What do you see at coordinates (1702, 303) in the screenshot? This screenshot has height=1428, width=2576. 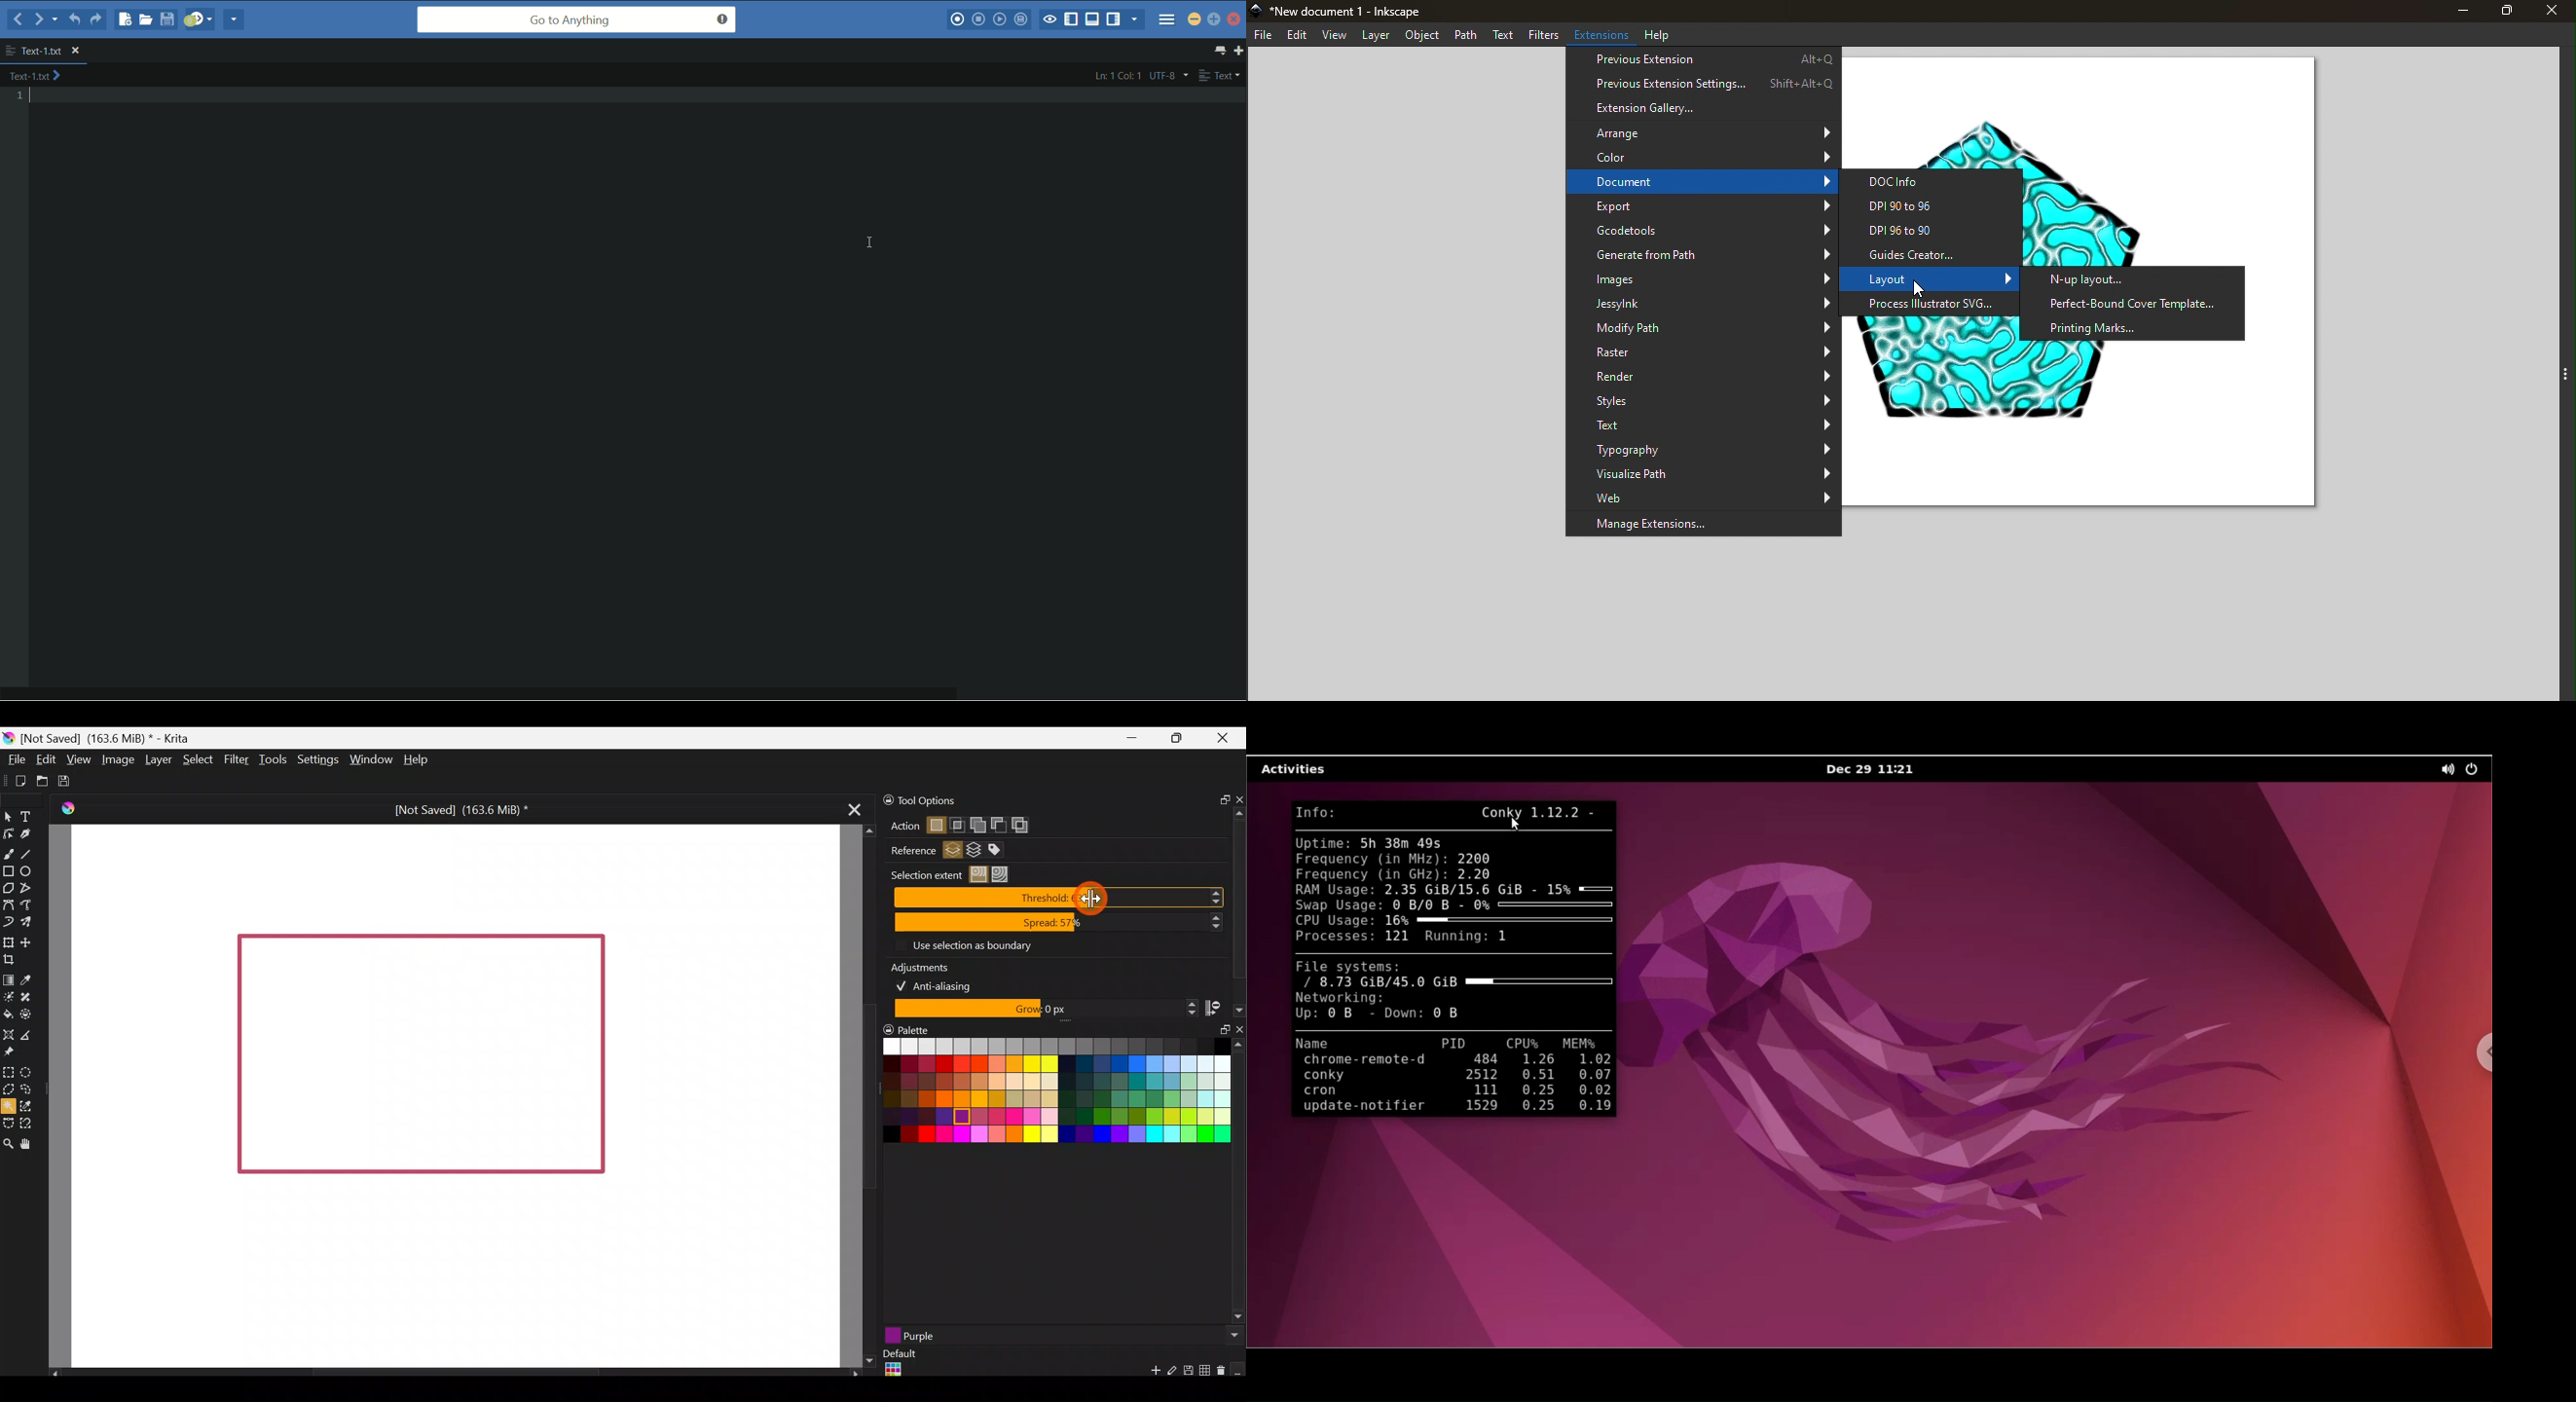 I see `JessyInk` at bounding box center [1702, 303].